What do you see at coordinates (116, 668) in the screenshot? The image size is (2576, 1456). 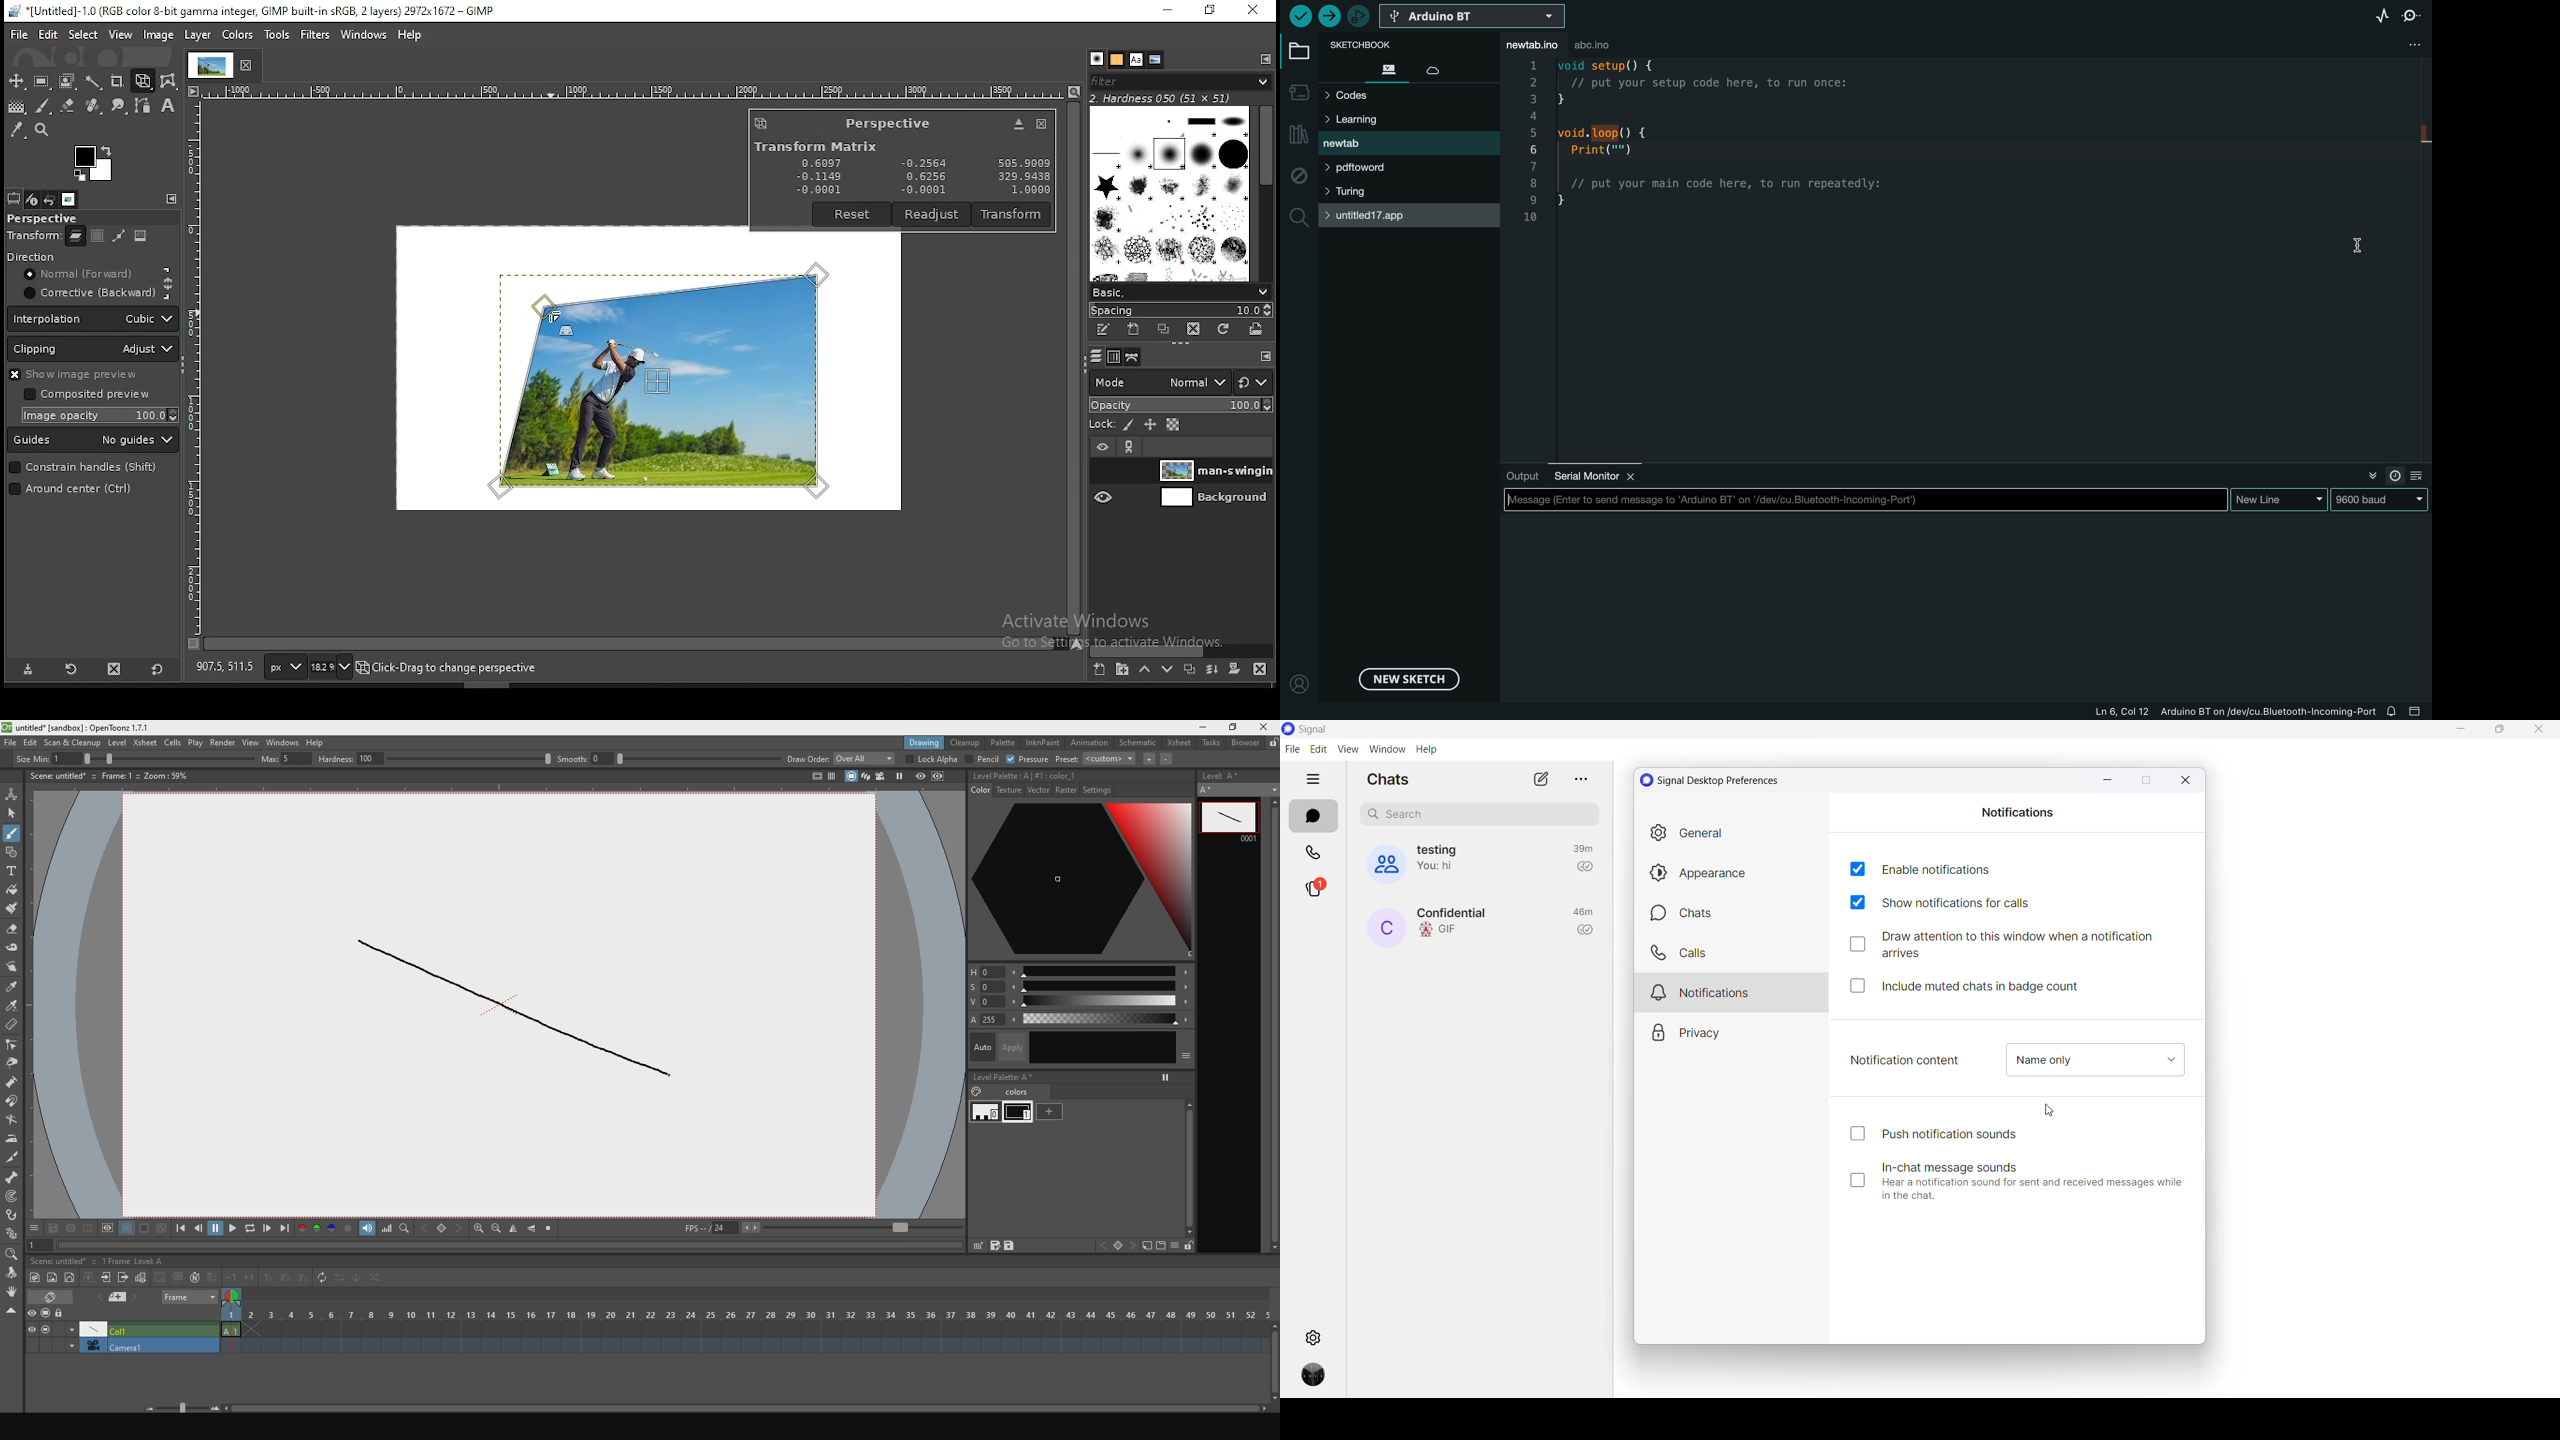 I see `delete tool preset` at bounding box center [116, 668].